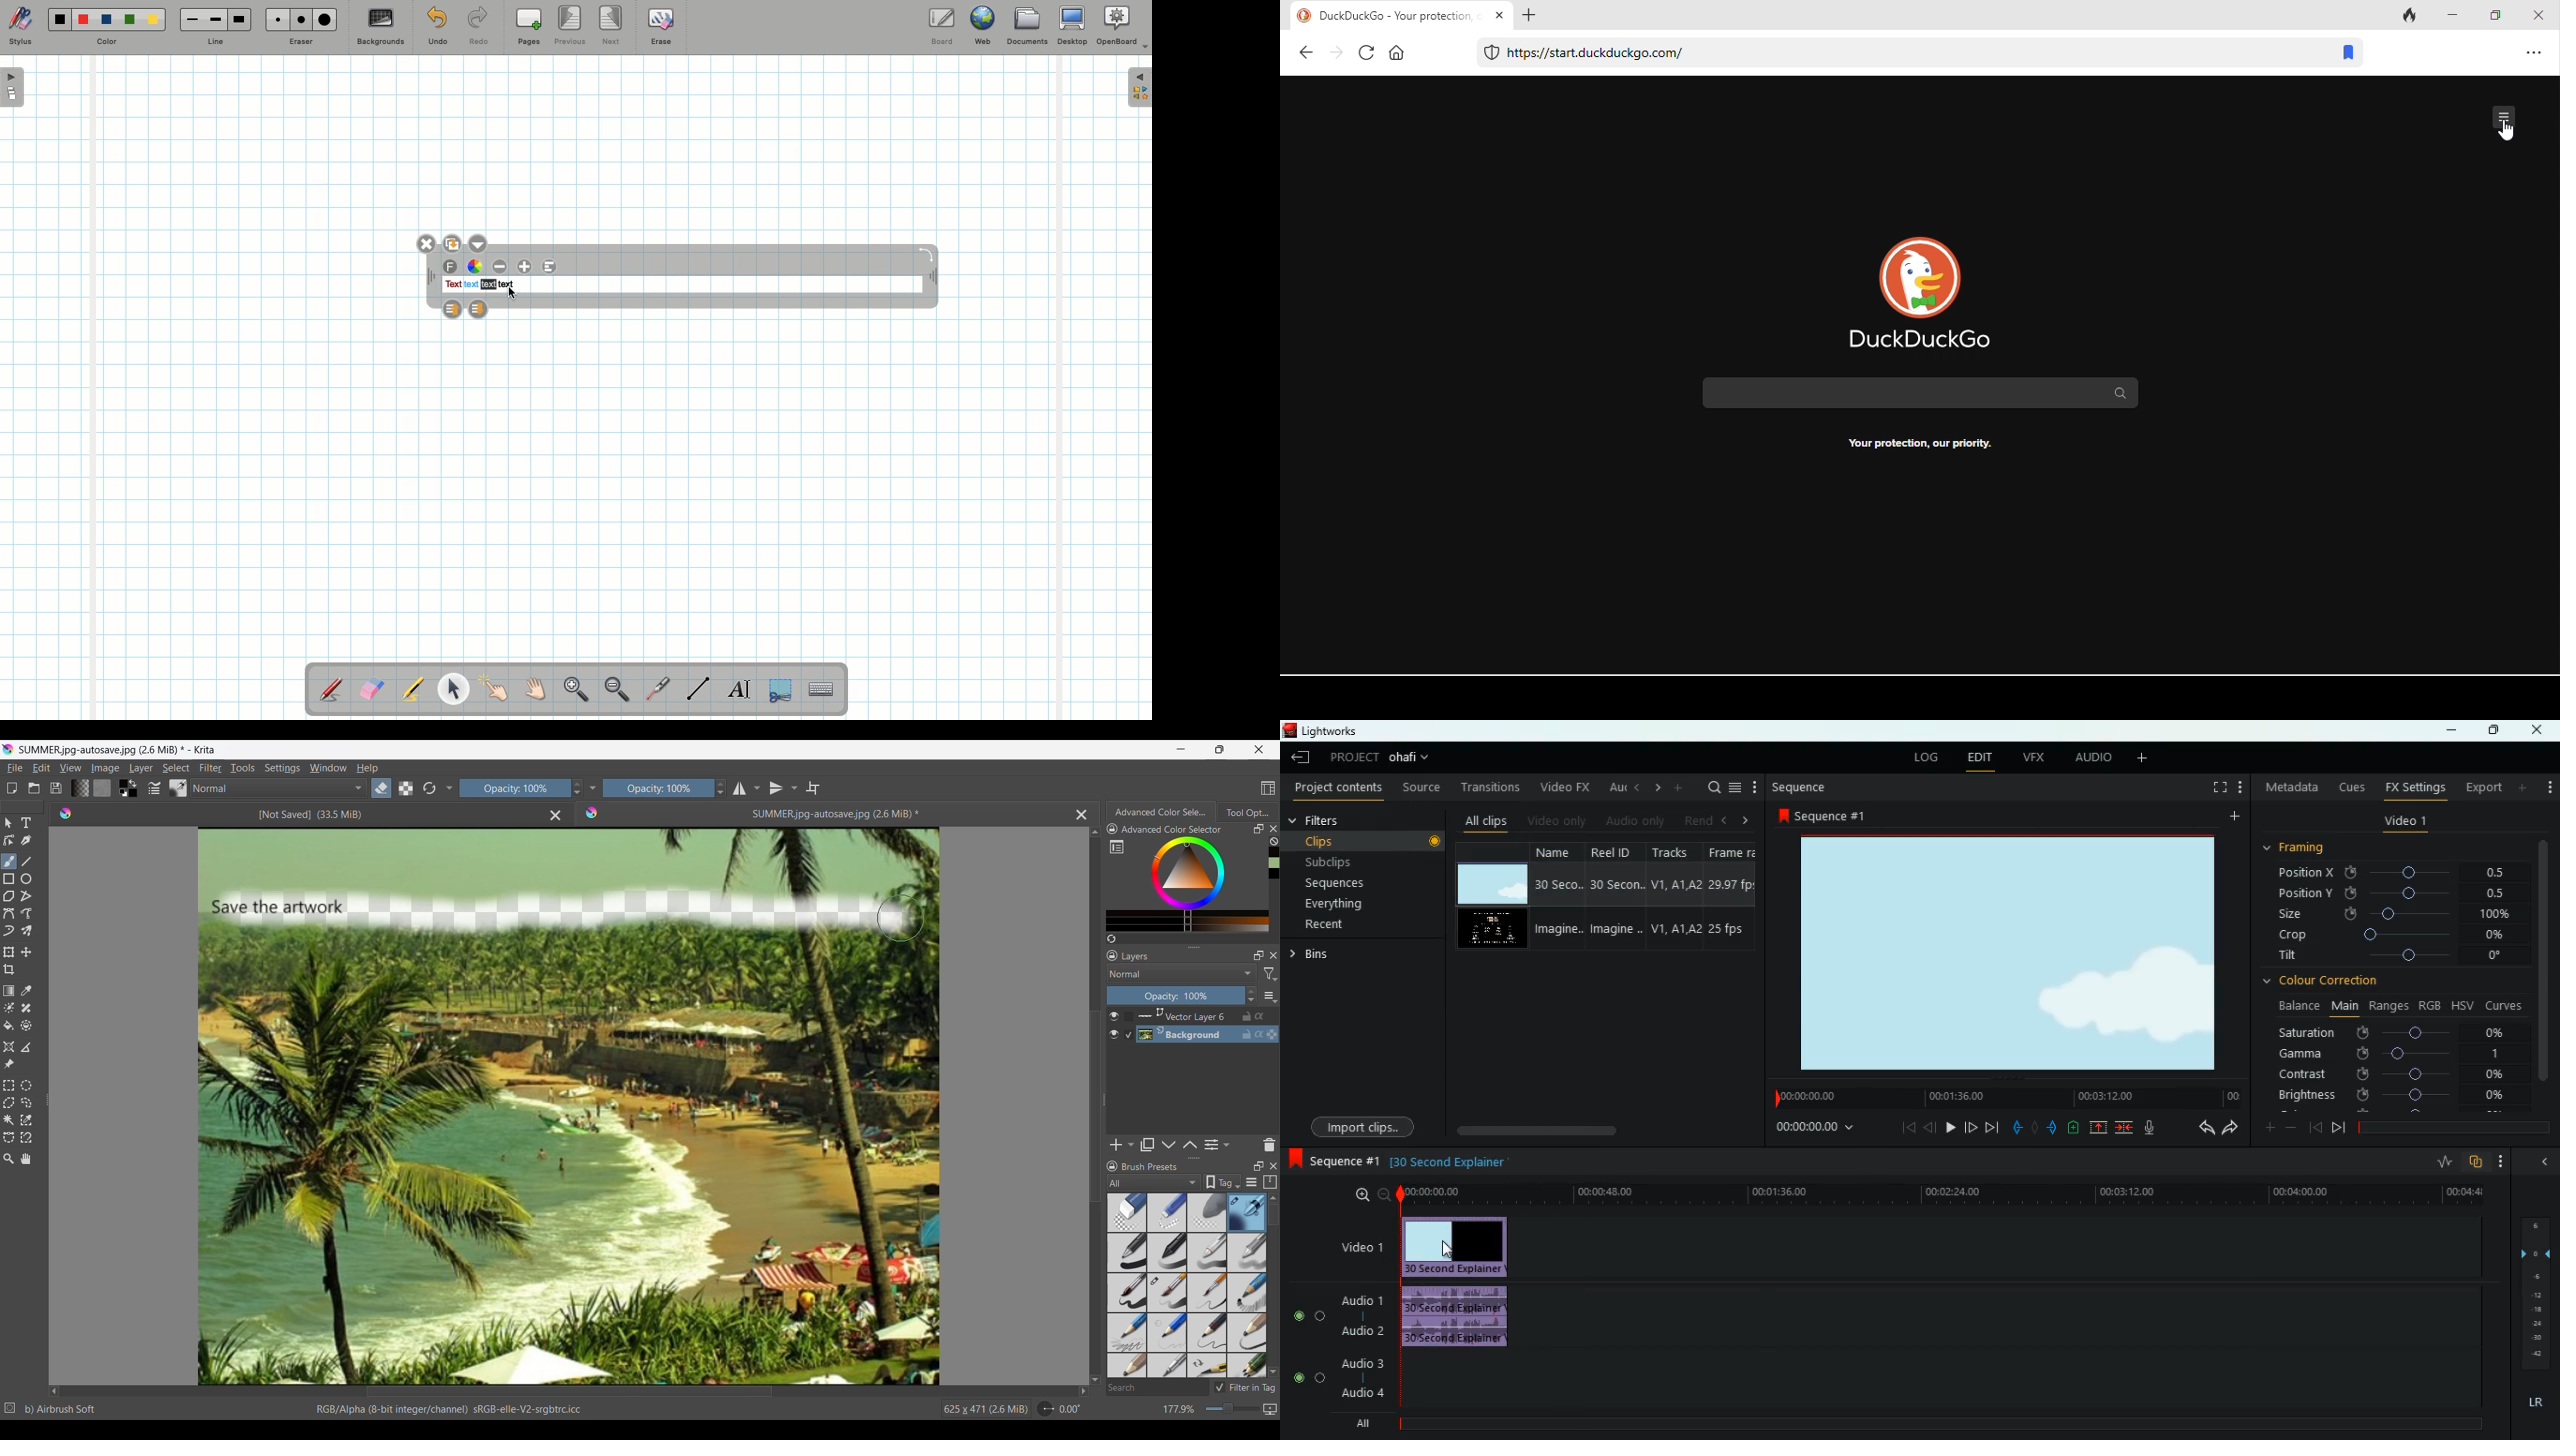 The width and height of the screenshot is (2576, 1456). Describe the element at coordinates (2053, 1127) in the screenshot. I see `push` at that location.